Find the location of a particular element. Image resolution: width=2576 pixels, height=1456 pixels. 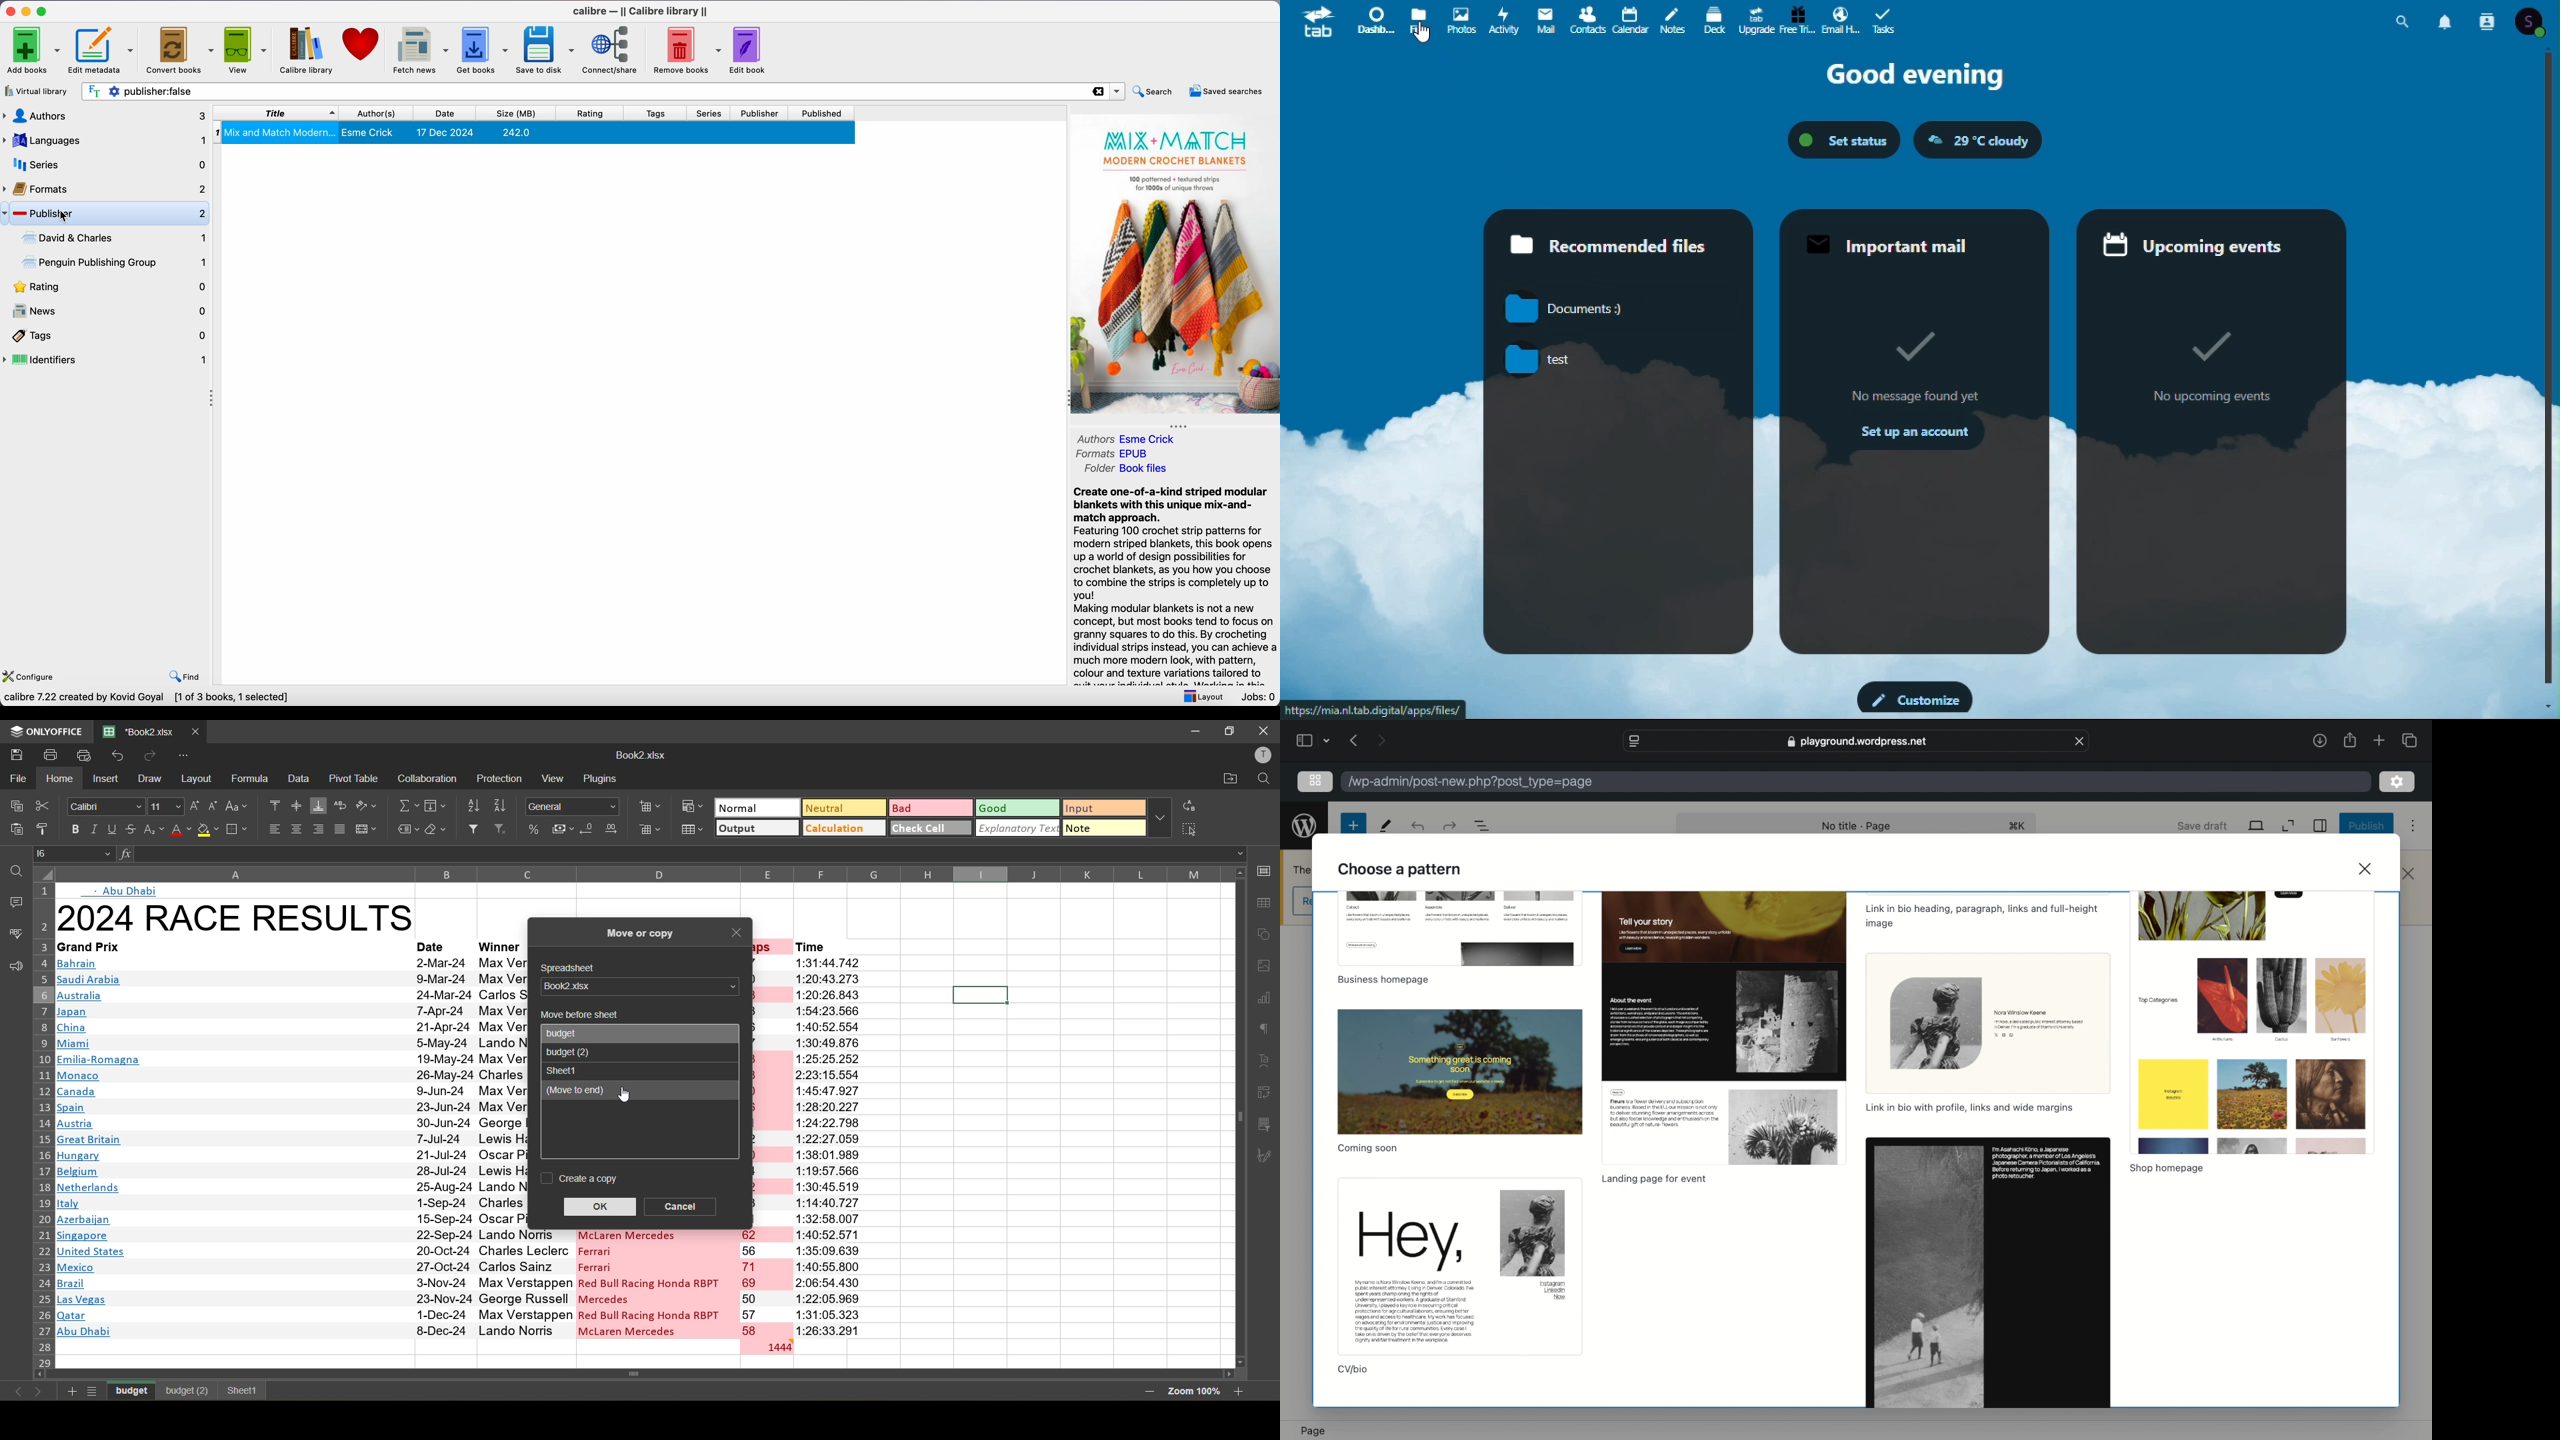

move or copy is located at coordinates (639, 930).